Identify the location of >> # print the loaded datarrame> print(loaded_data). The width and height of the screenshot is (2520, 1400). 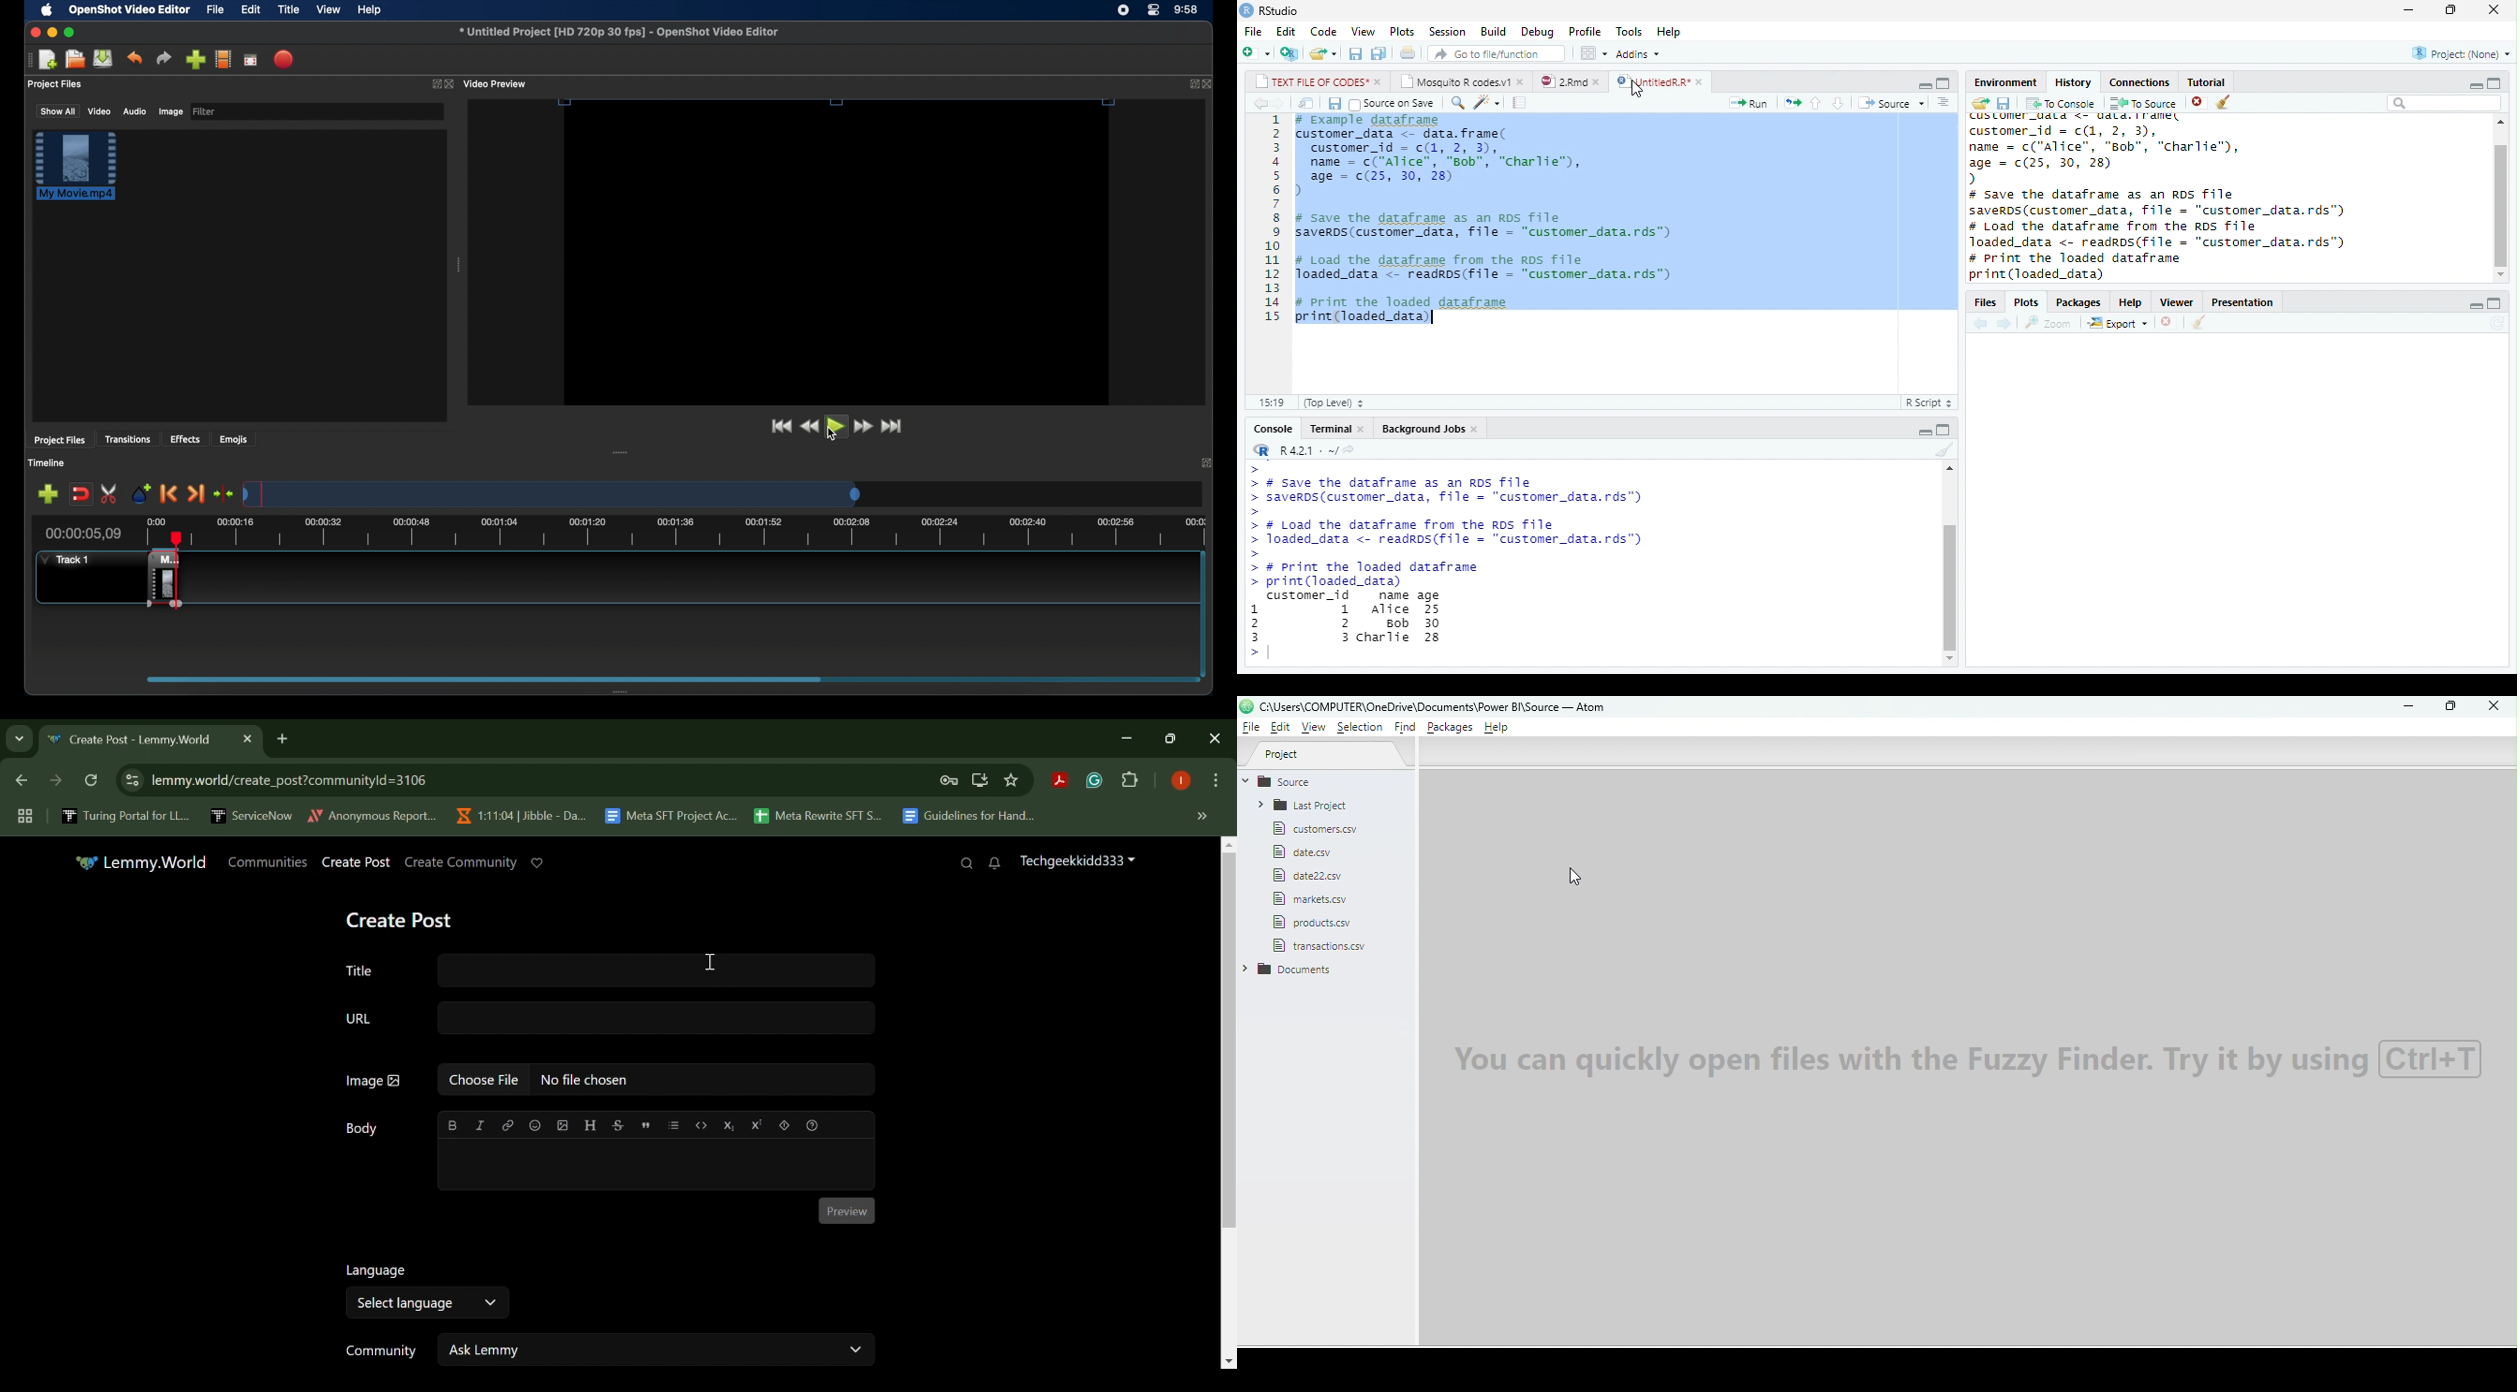
(1381, 569).